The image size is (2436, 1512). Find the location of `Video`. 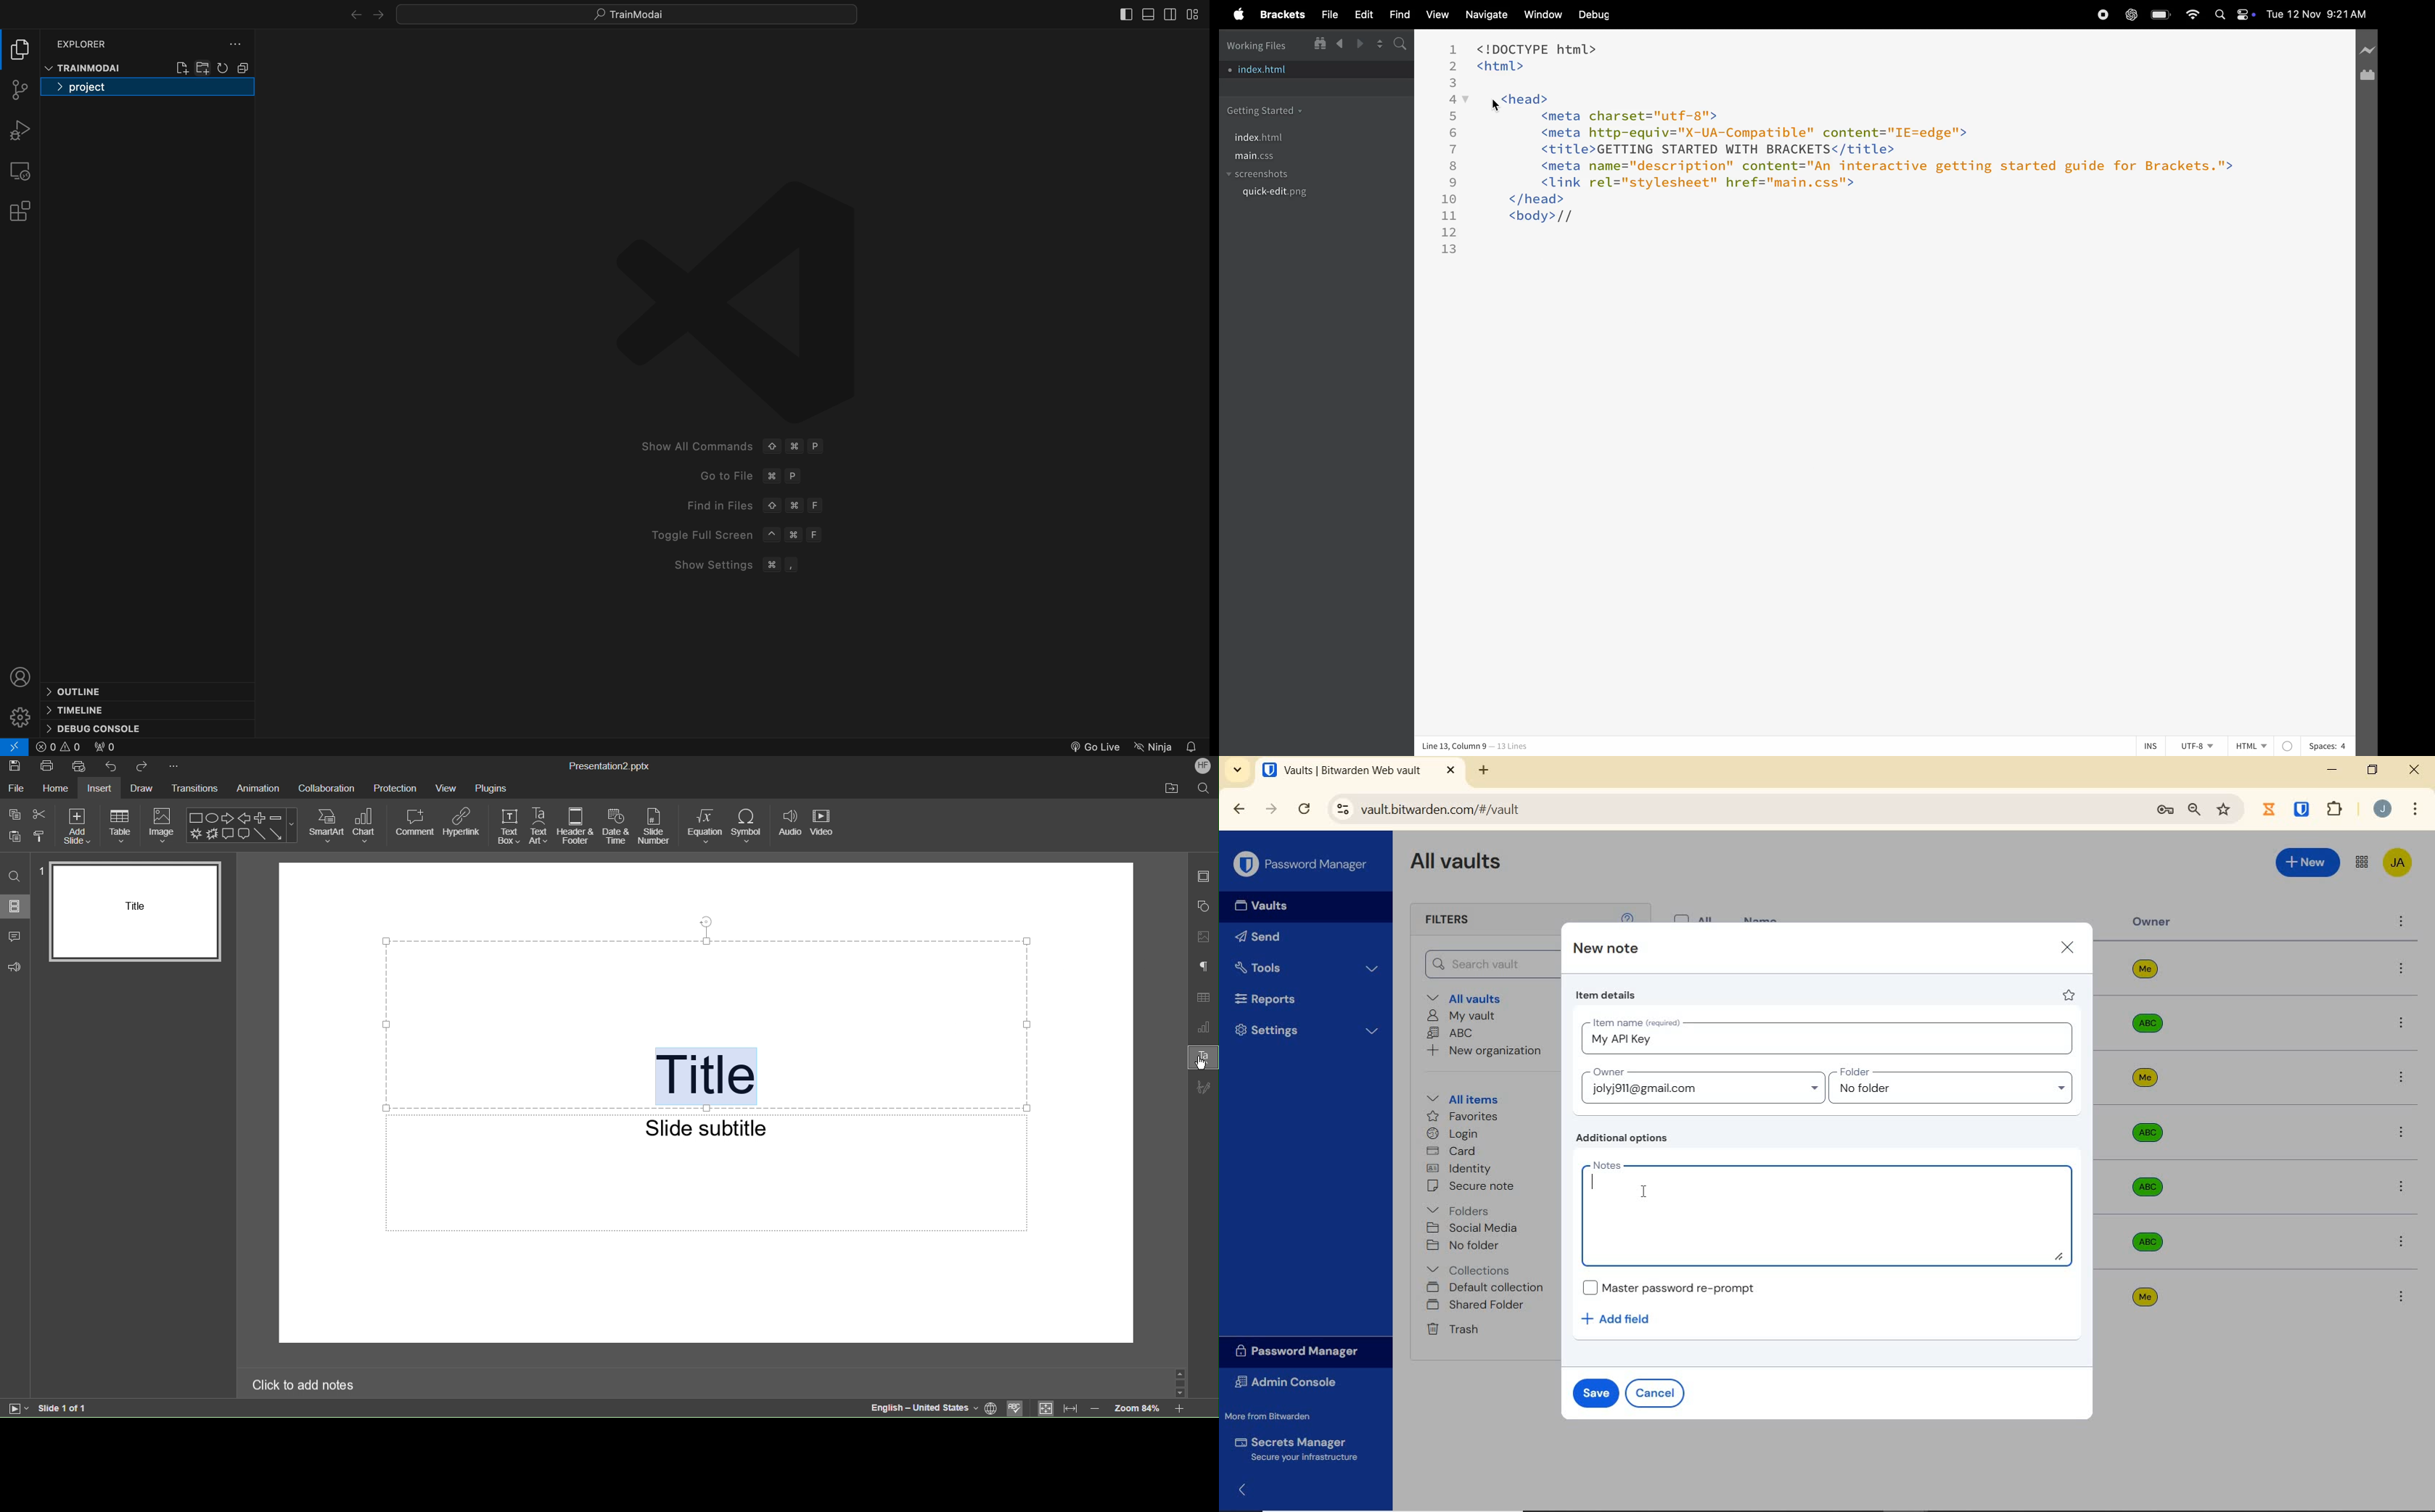

Video is located at coordinates (826, 826).